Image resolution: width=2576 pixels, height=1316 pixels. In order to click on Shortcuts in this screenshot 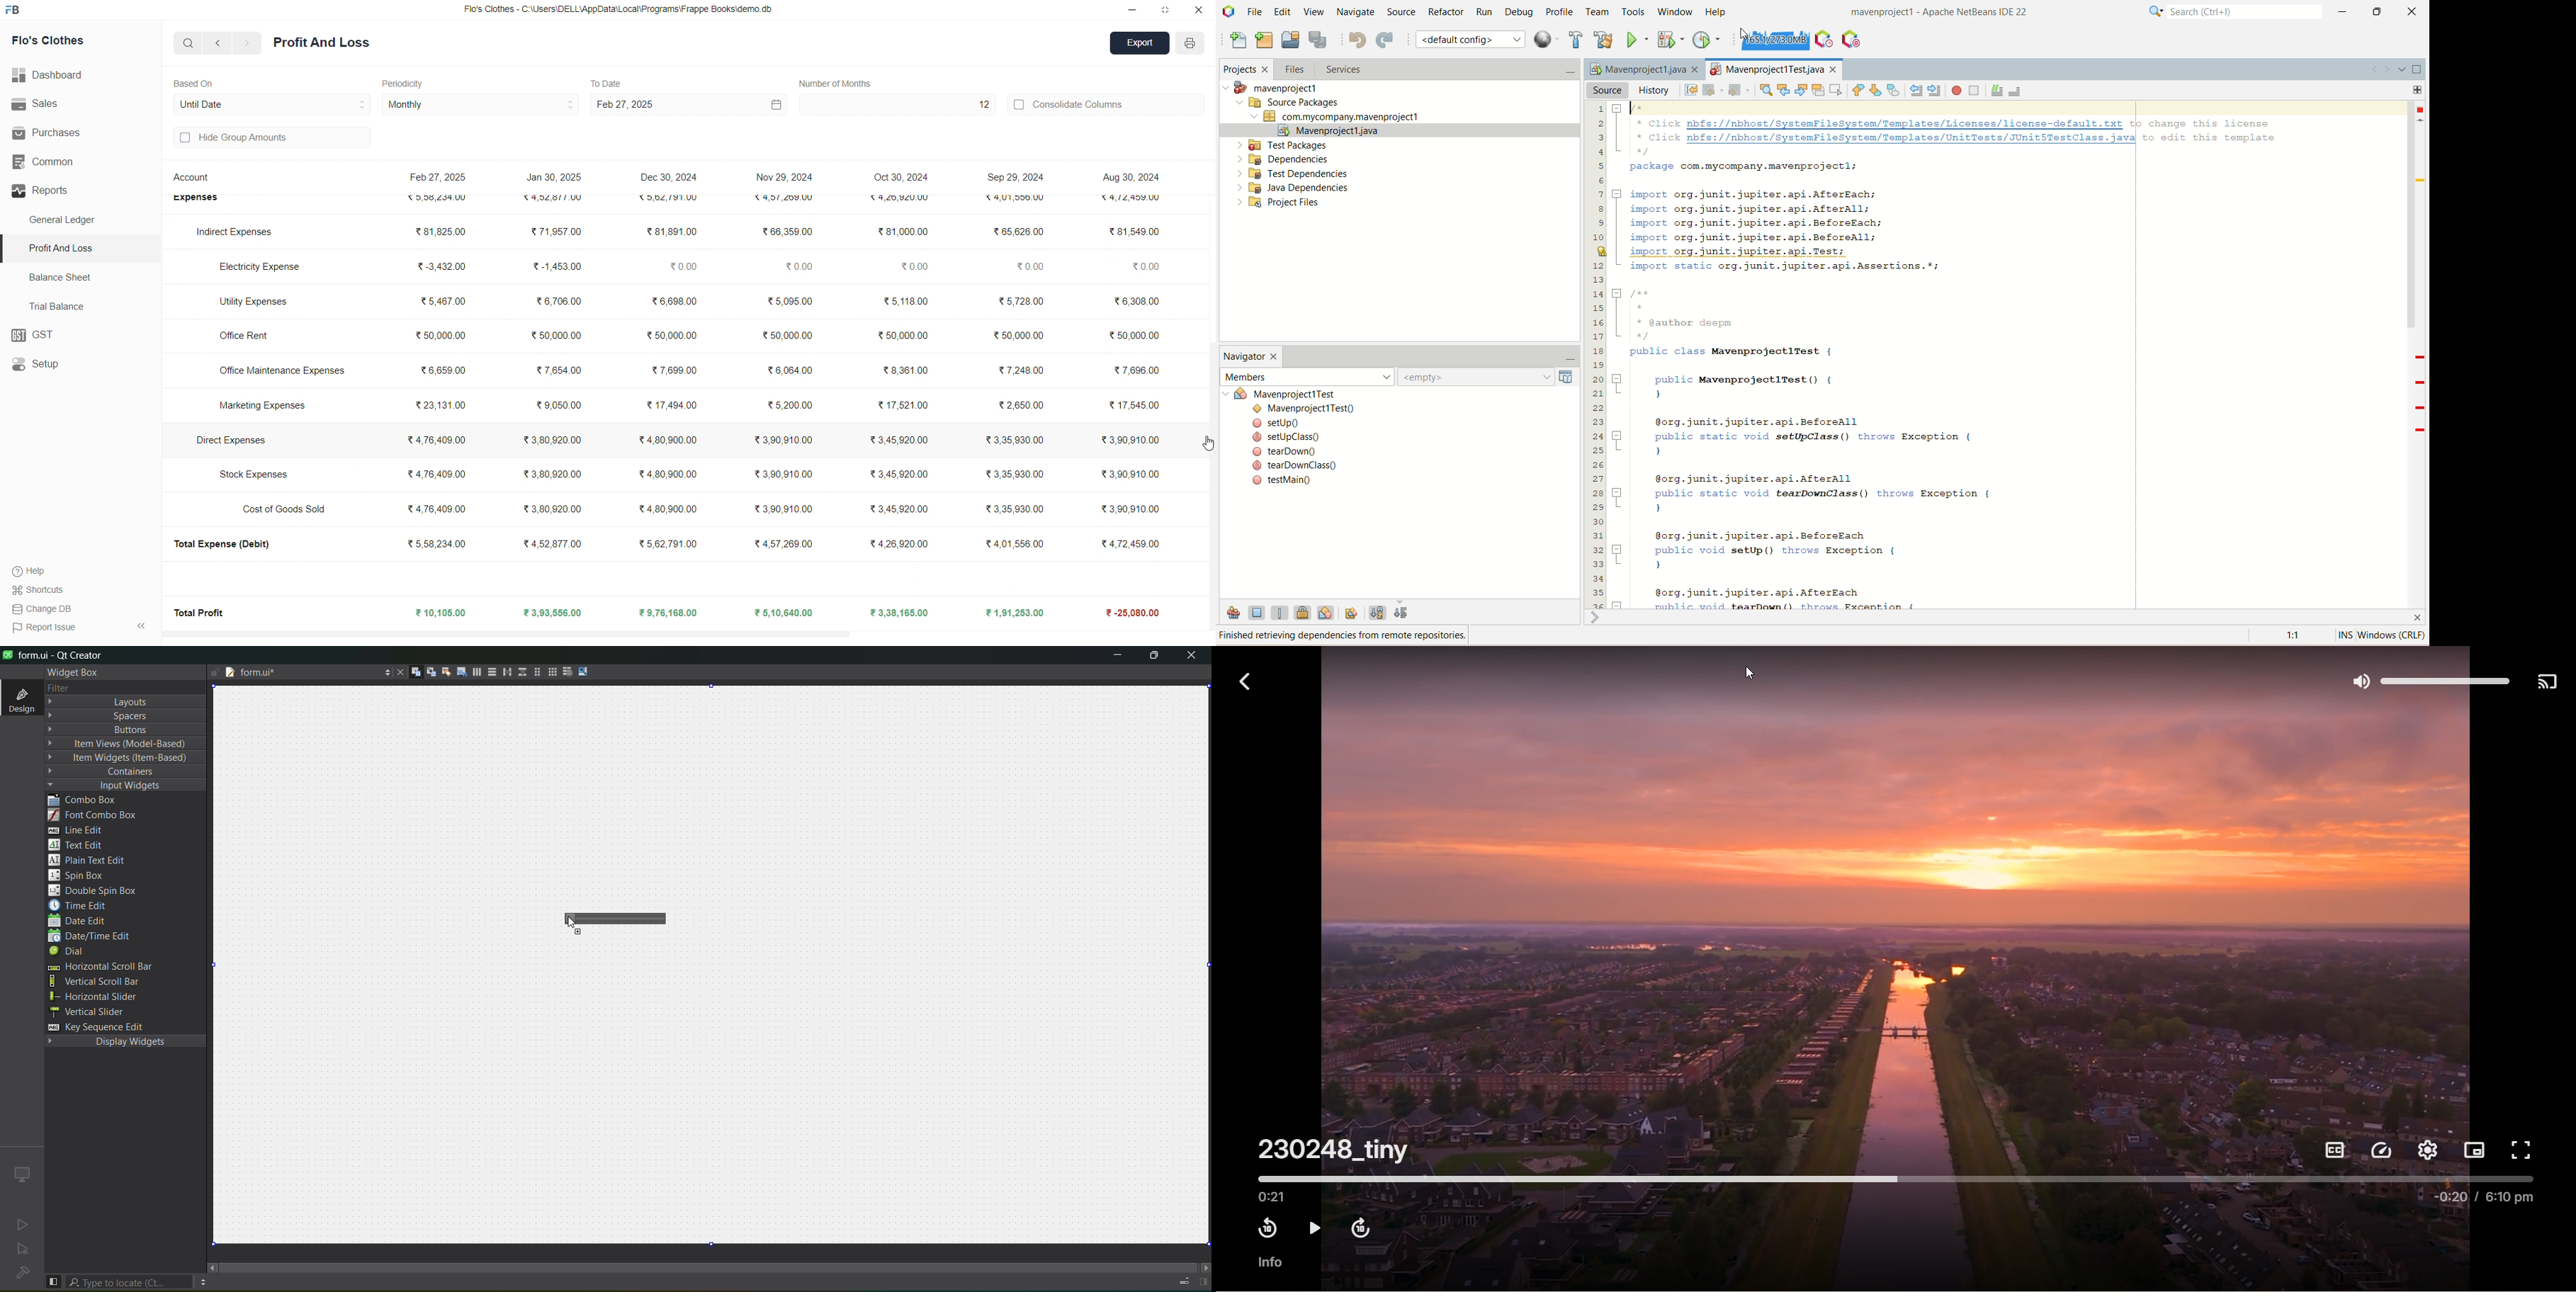, I will do `click(42, 589)`.